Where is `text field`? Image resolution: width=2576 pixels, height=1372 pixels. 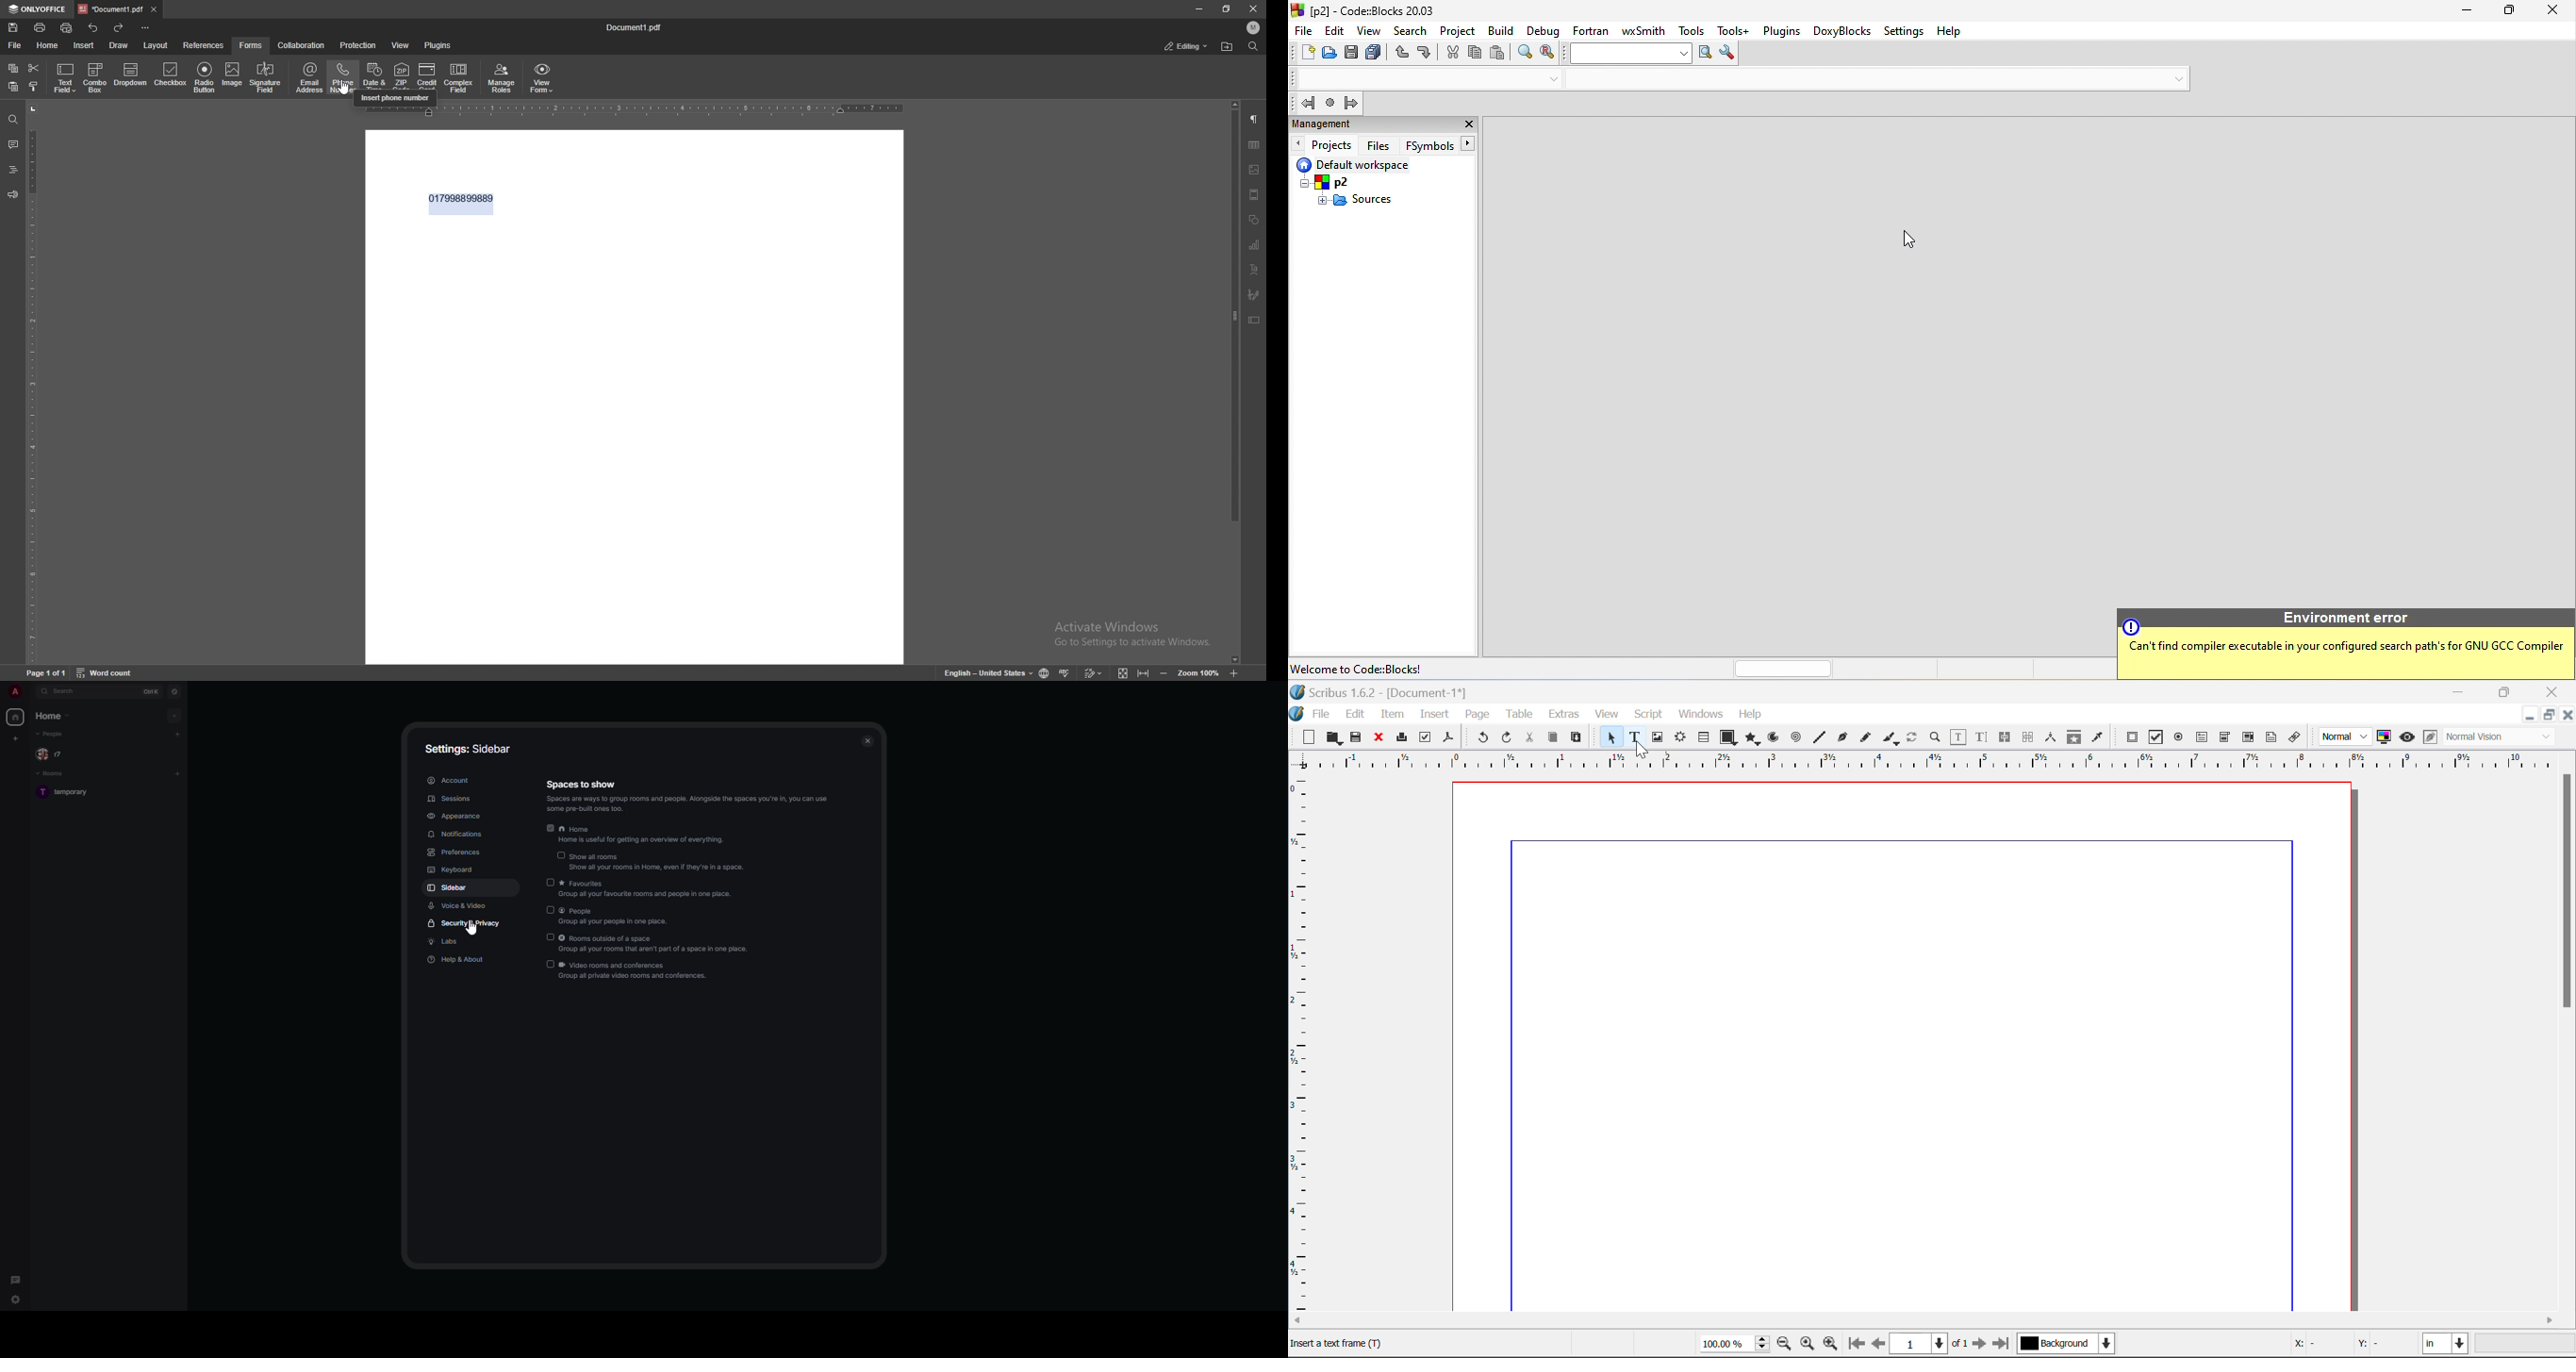
text field is located at coordinates (65, 79).